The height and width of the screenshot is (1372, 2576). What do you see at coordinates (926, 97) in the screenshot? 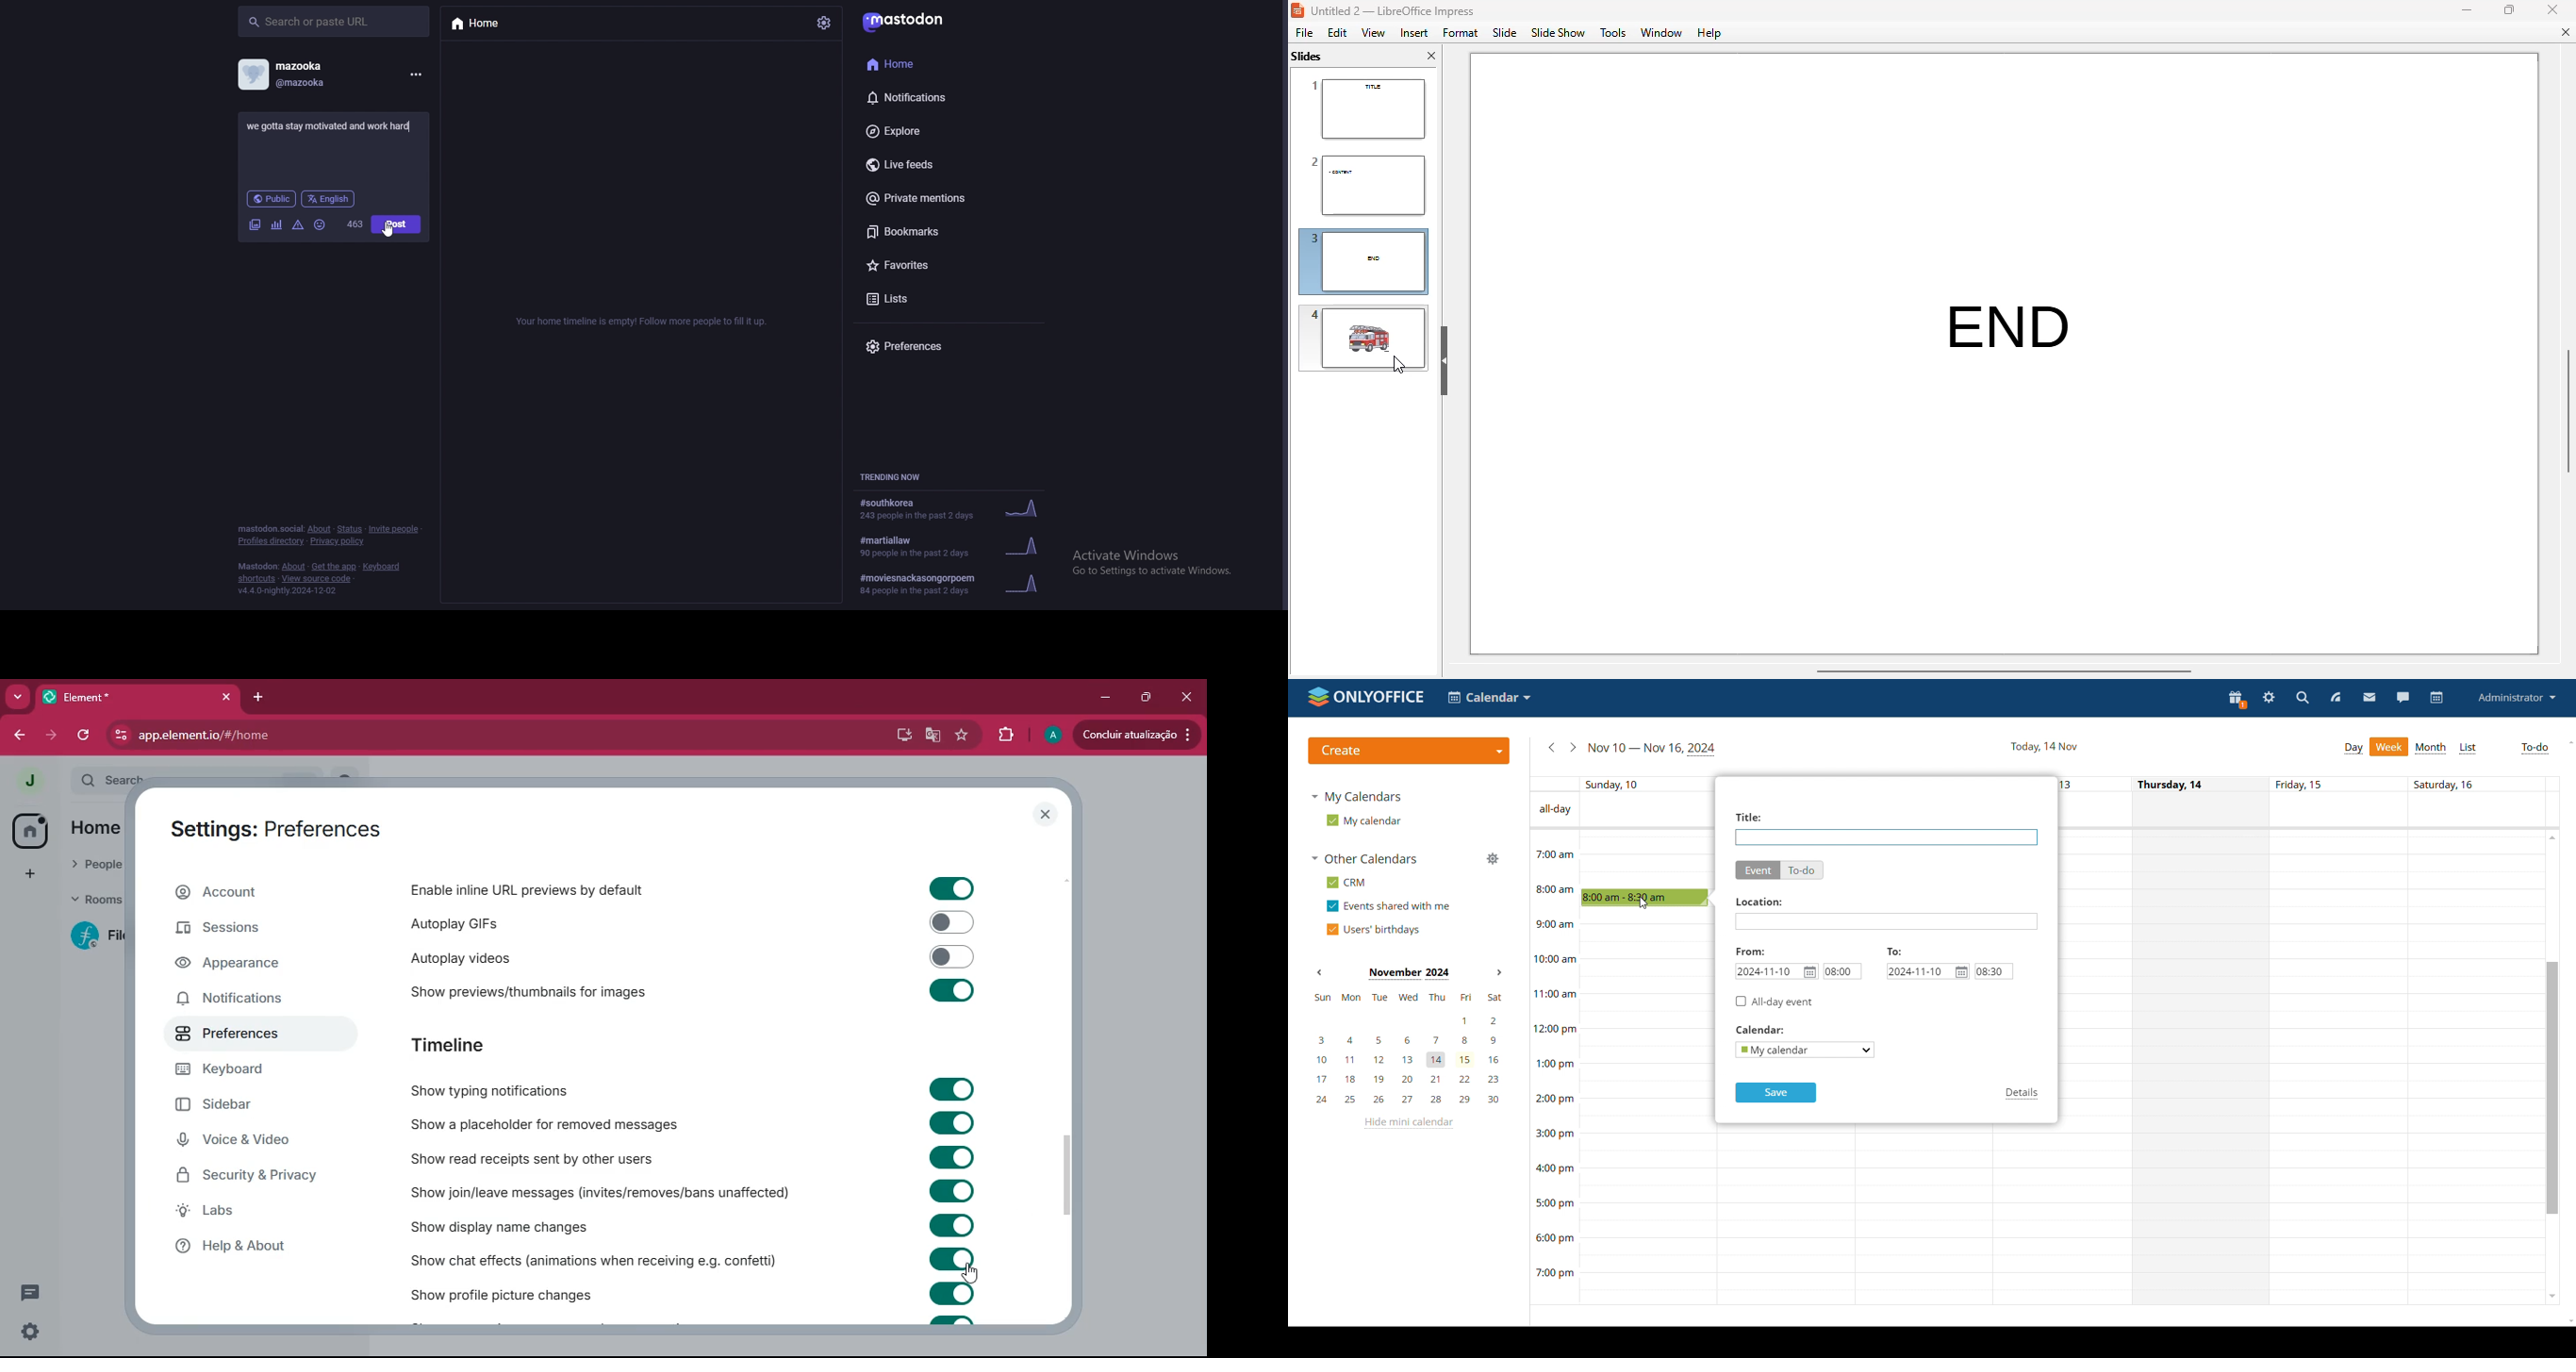
I see `notifications` at bounding box center [926, 97].